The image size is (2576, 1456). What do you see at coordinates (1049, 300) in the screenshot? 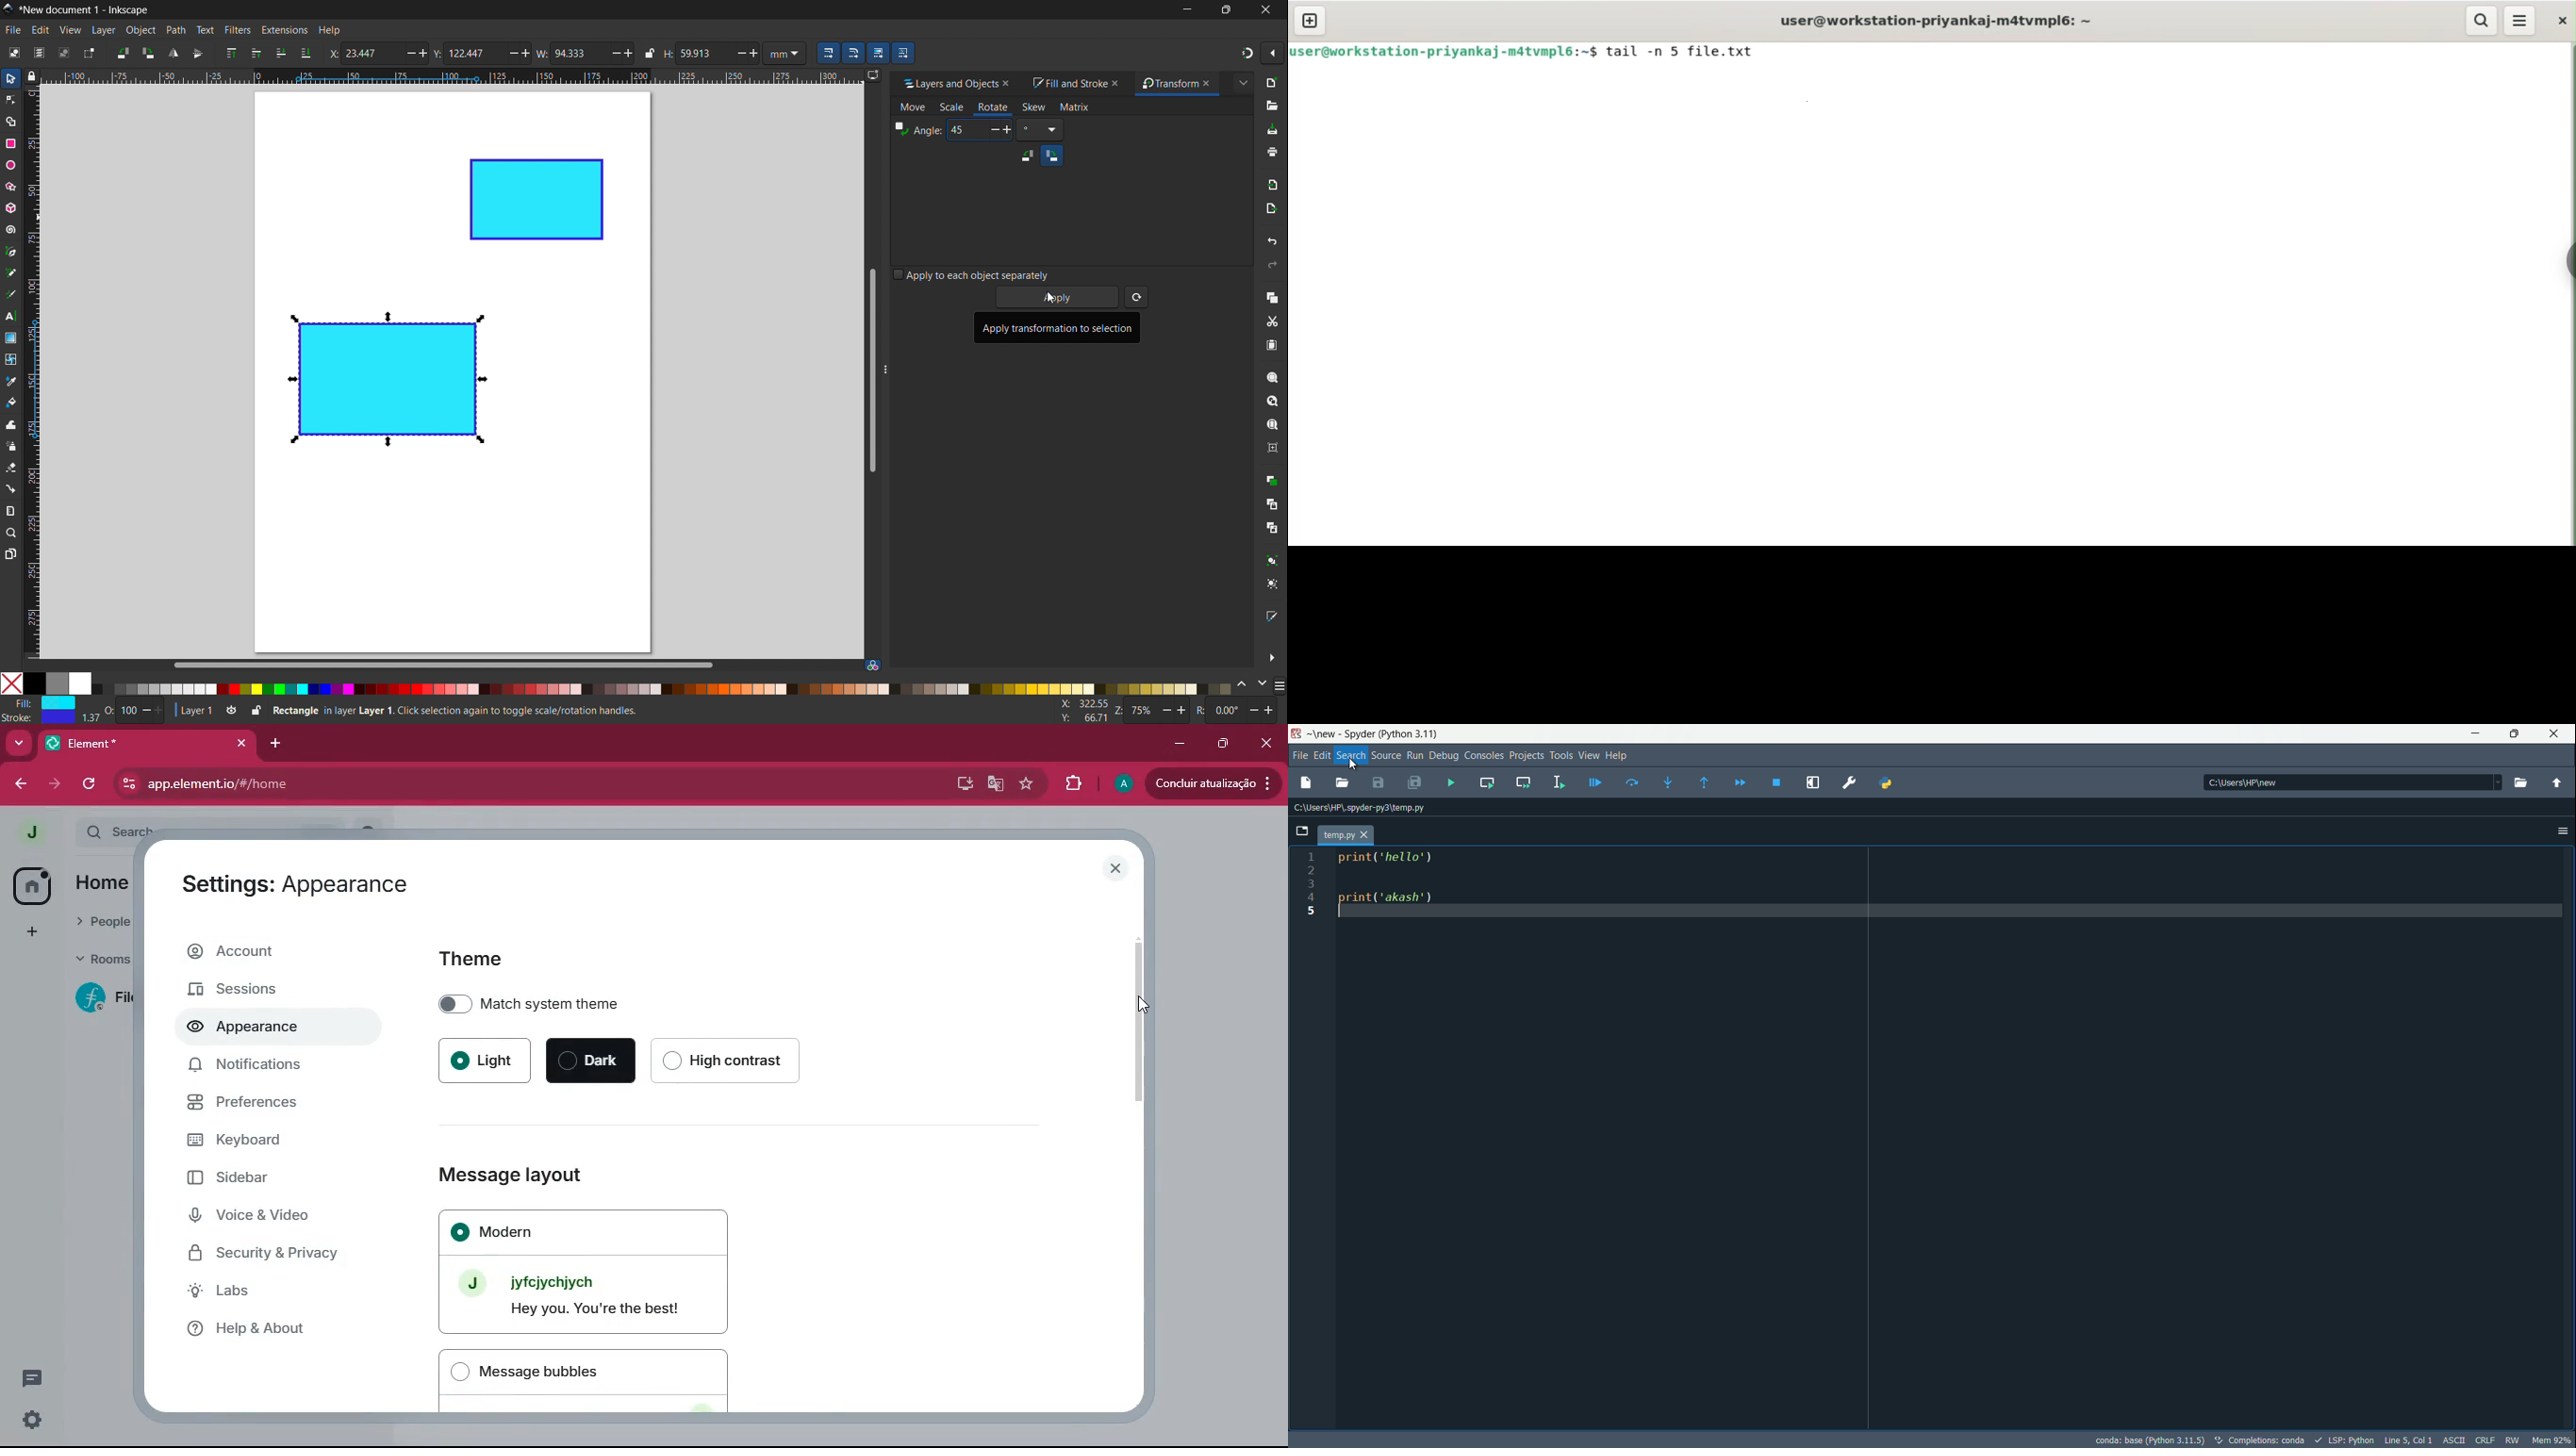
I see `Cursor` at bounding box center [1049, 300].